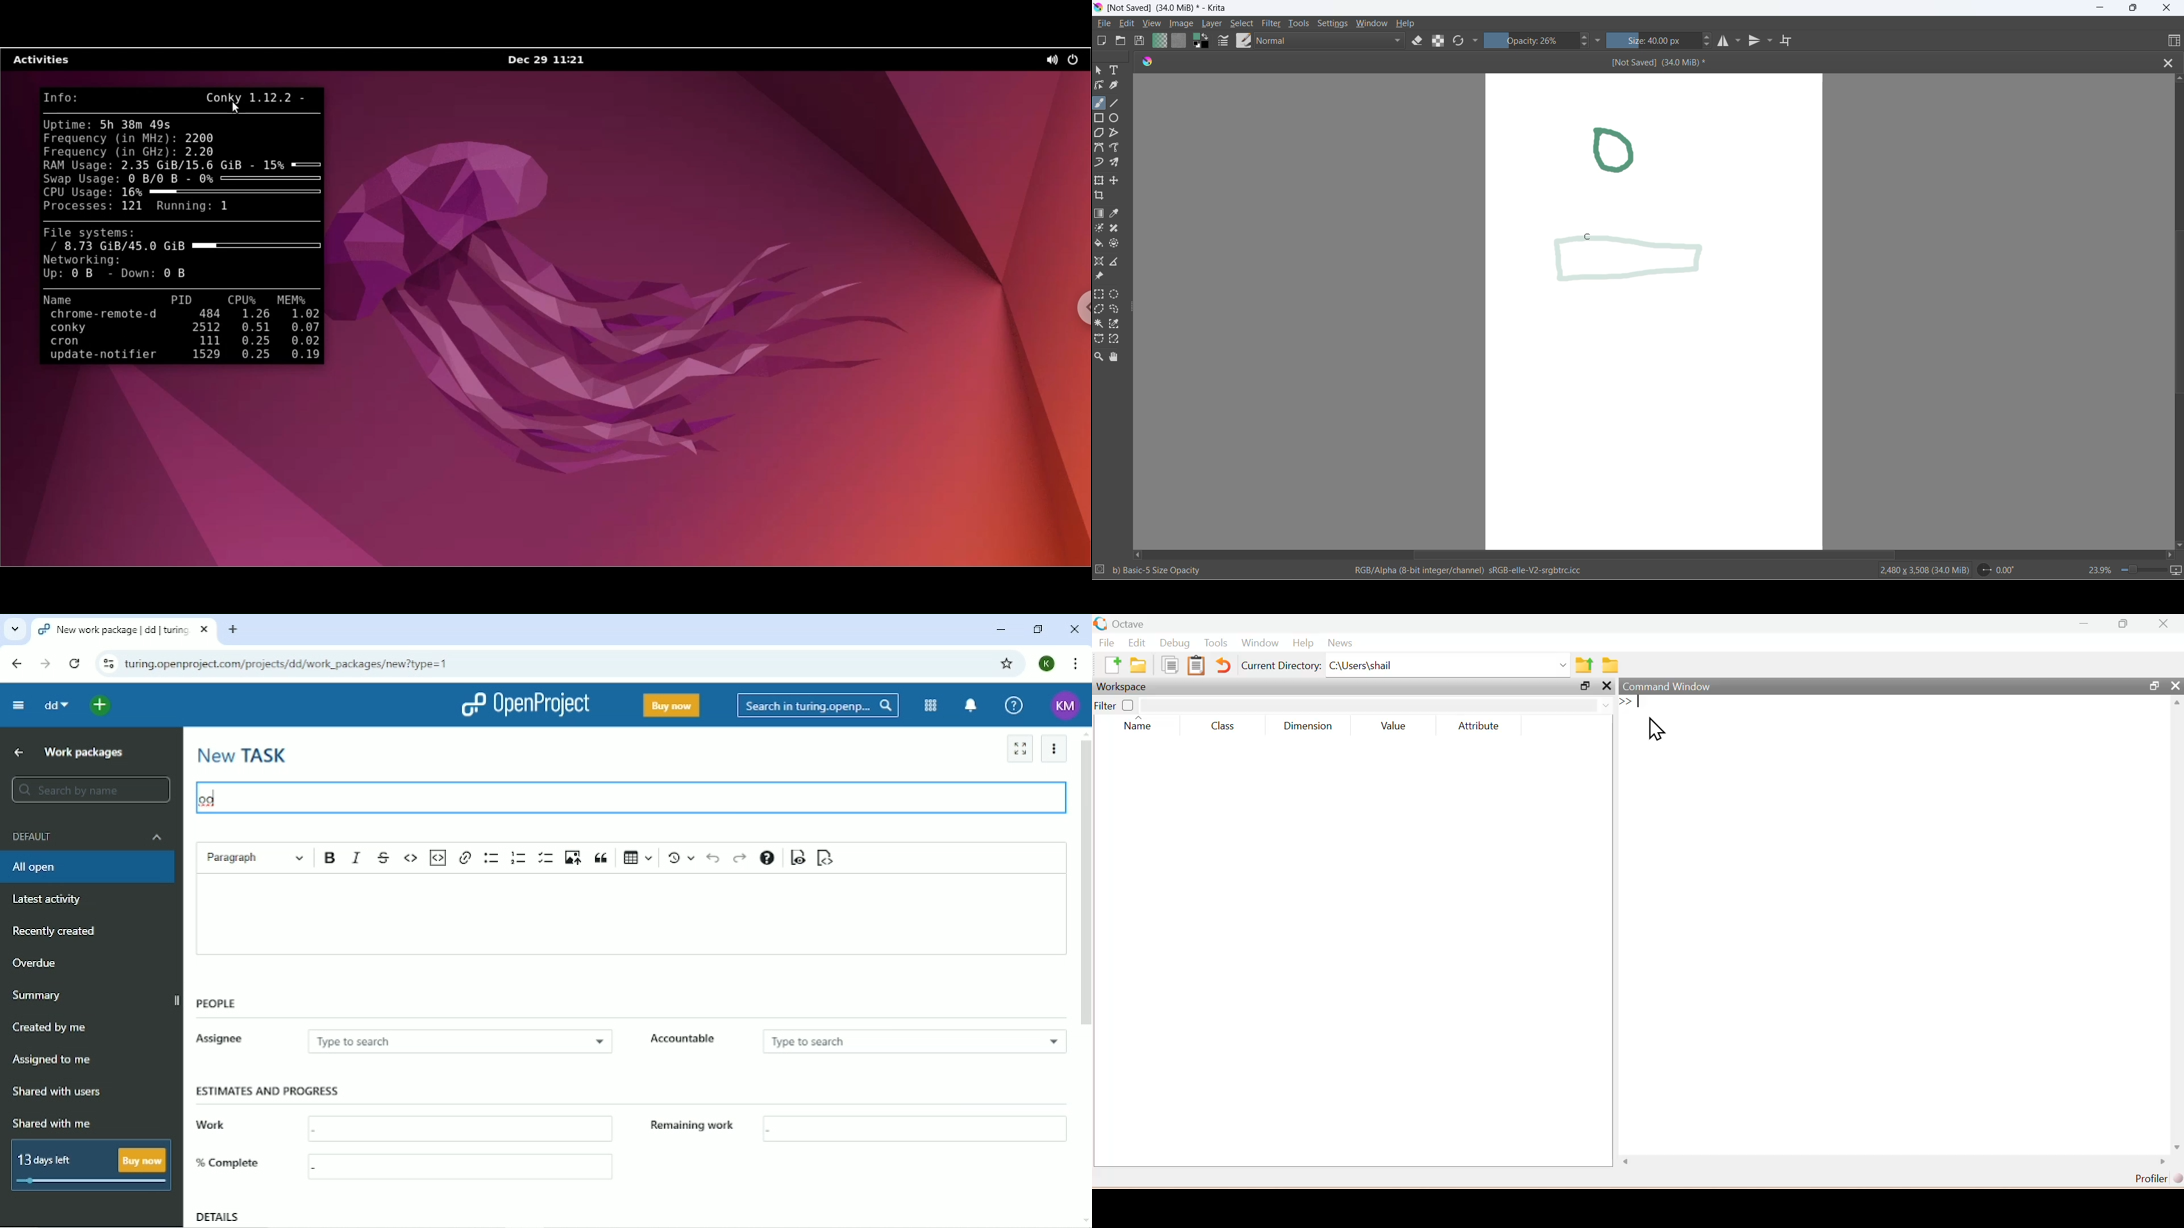 Image resolution: width=2184 pixels, height=1232 pixels. Describe the element at coordinates (1099, 296) in the screenshot. I see `rectangular selection tool` at that location.